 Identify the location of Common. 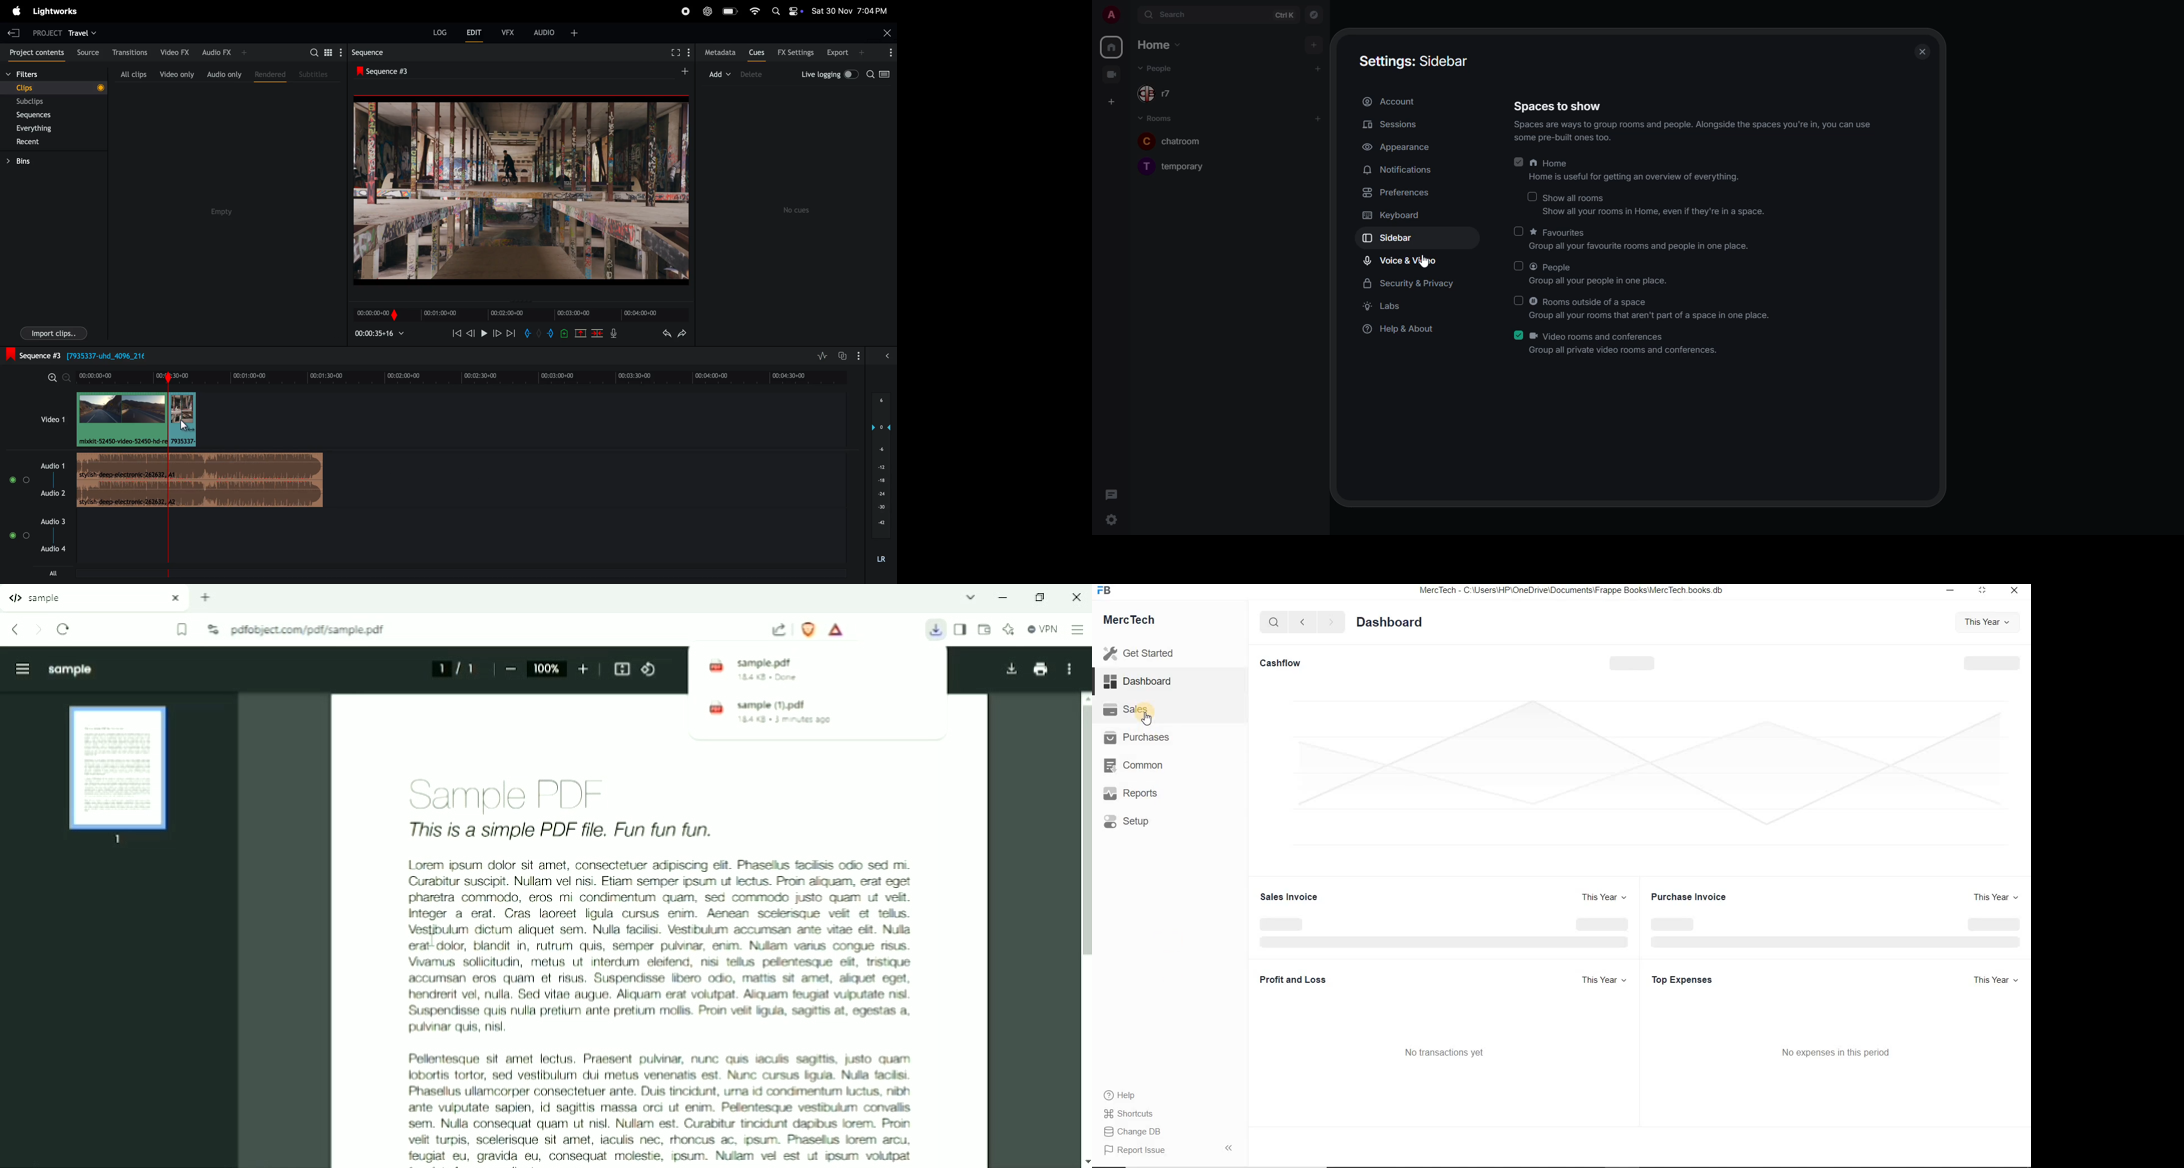
(1135, 766).